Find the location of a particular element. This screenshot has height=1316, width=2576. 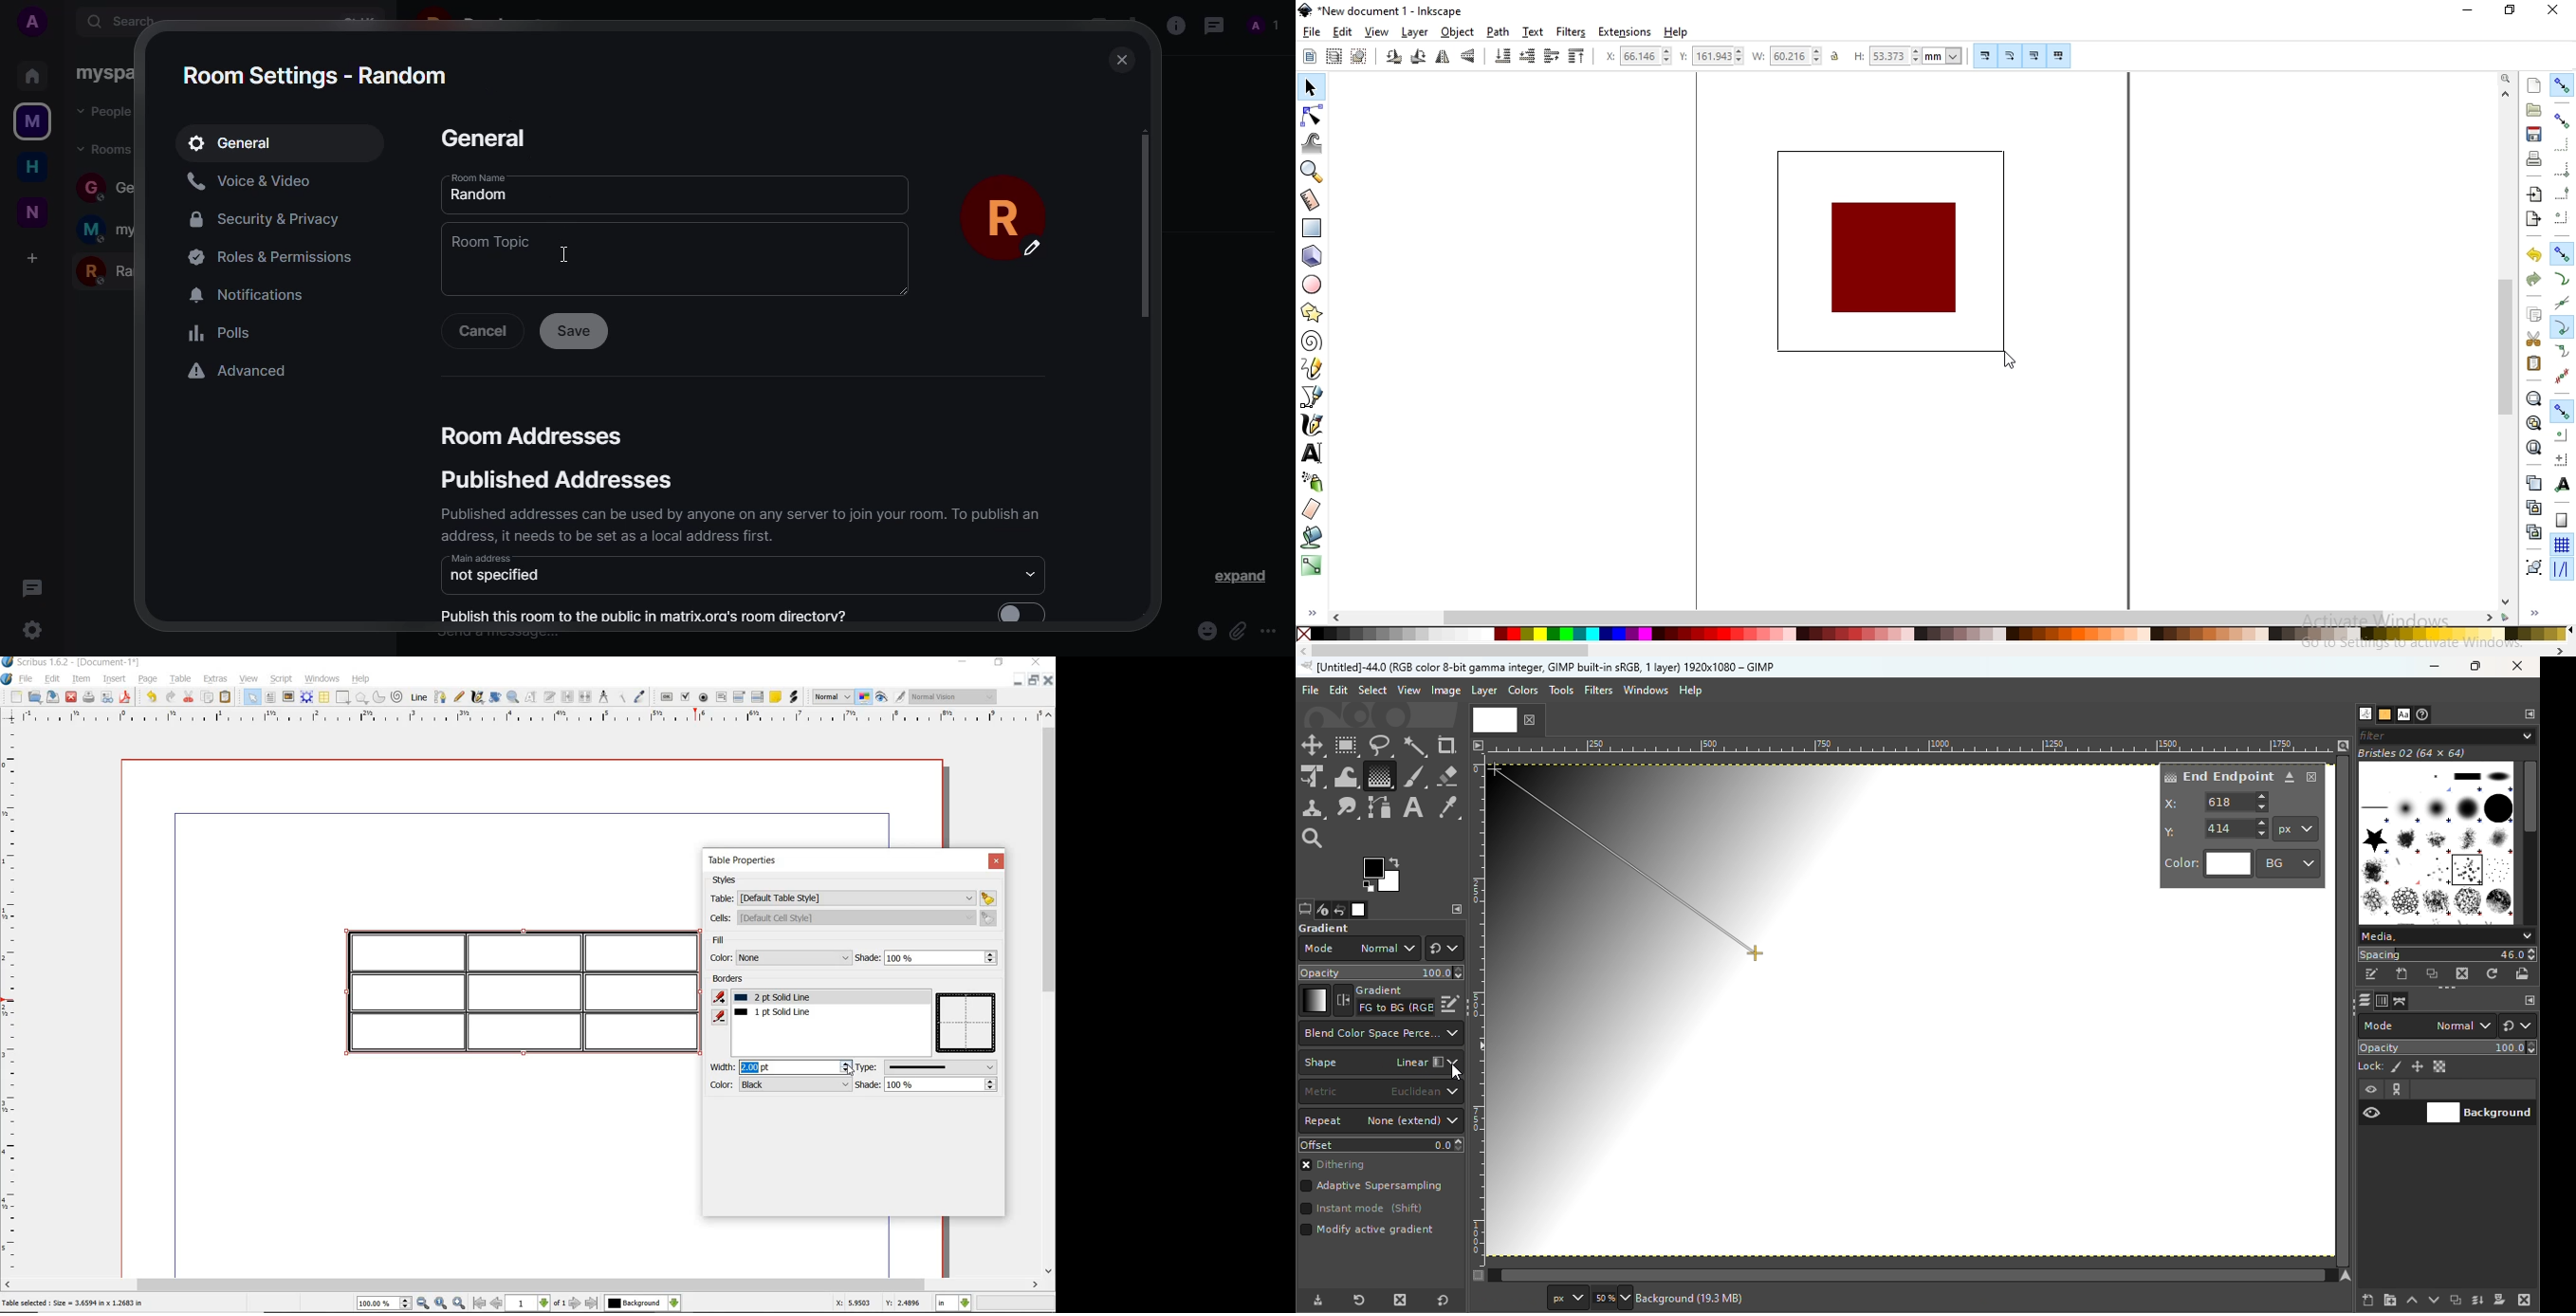

expand is located at coordinates (1239, 575).